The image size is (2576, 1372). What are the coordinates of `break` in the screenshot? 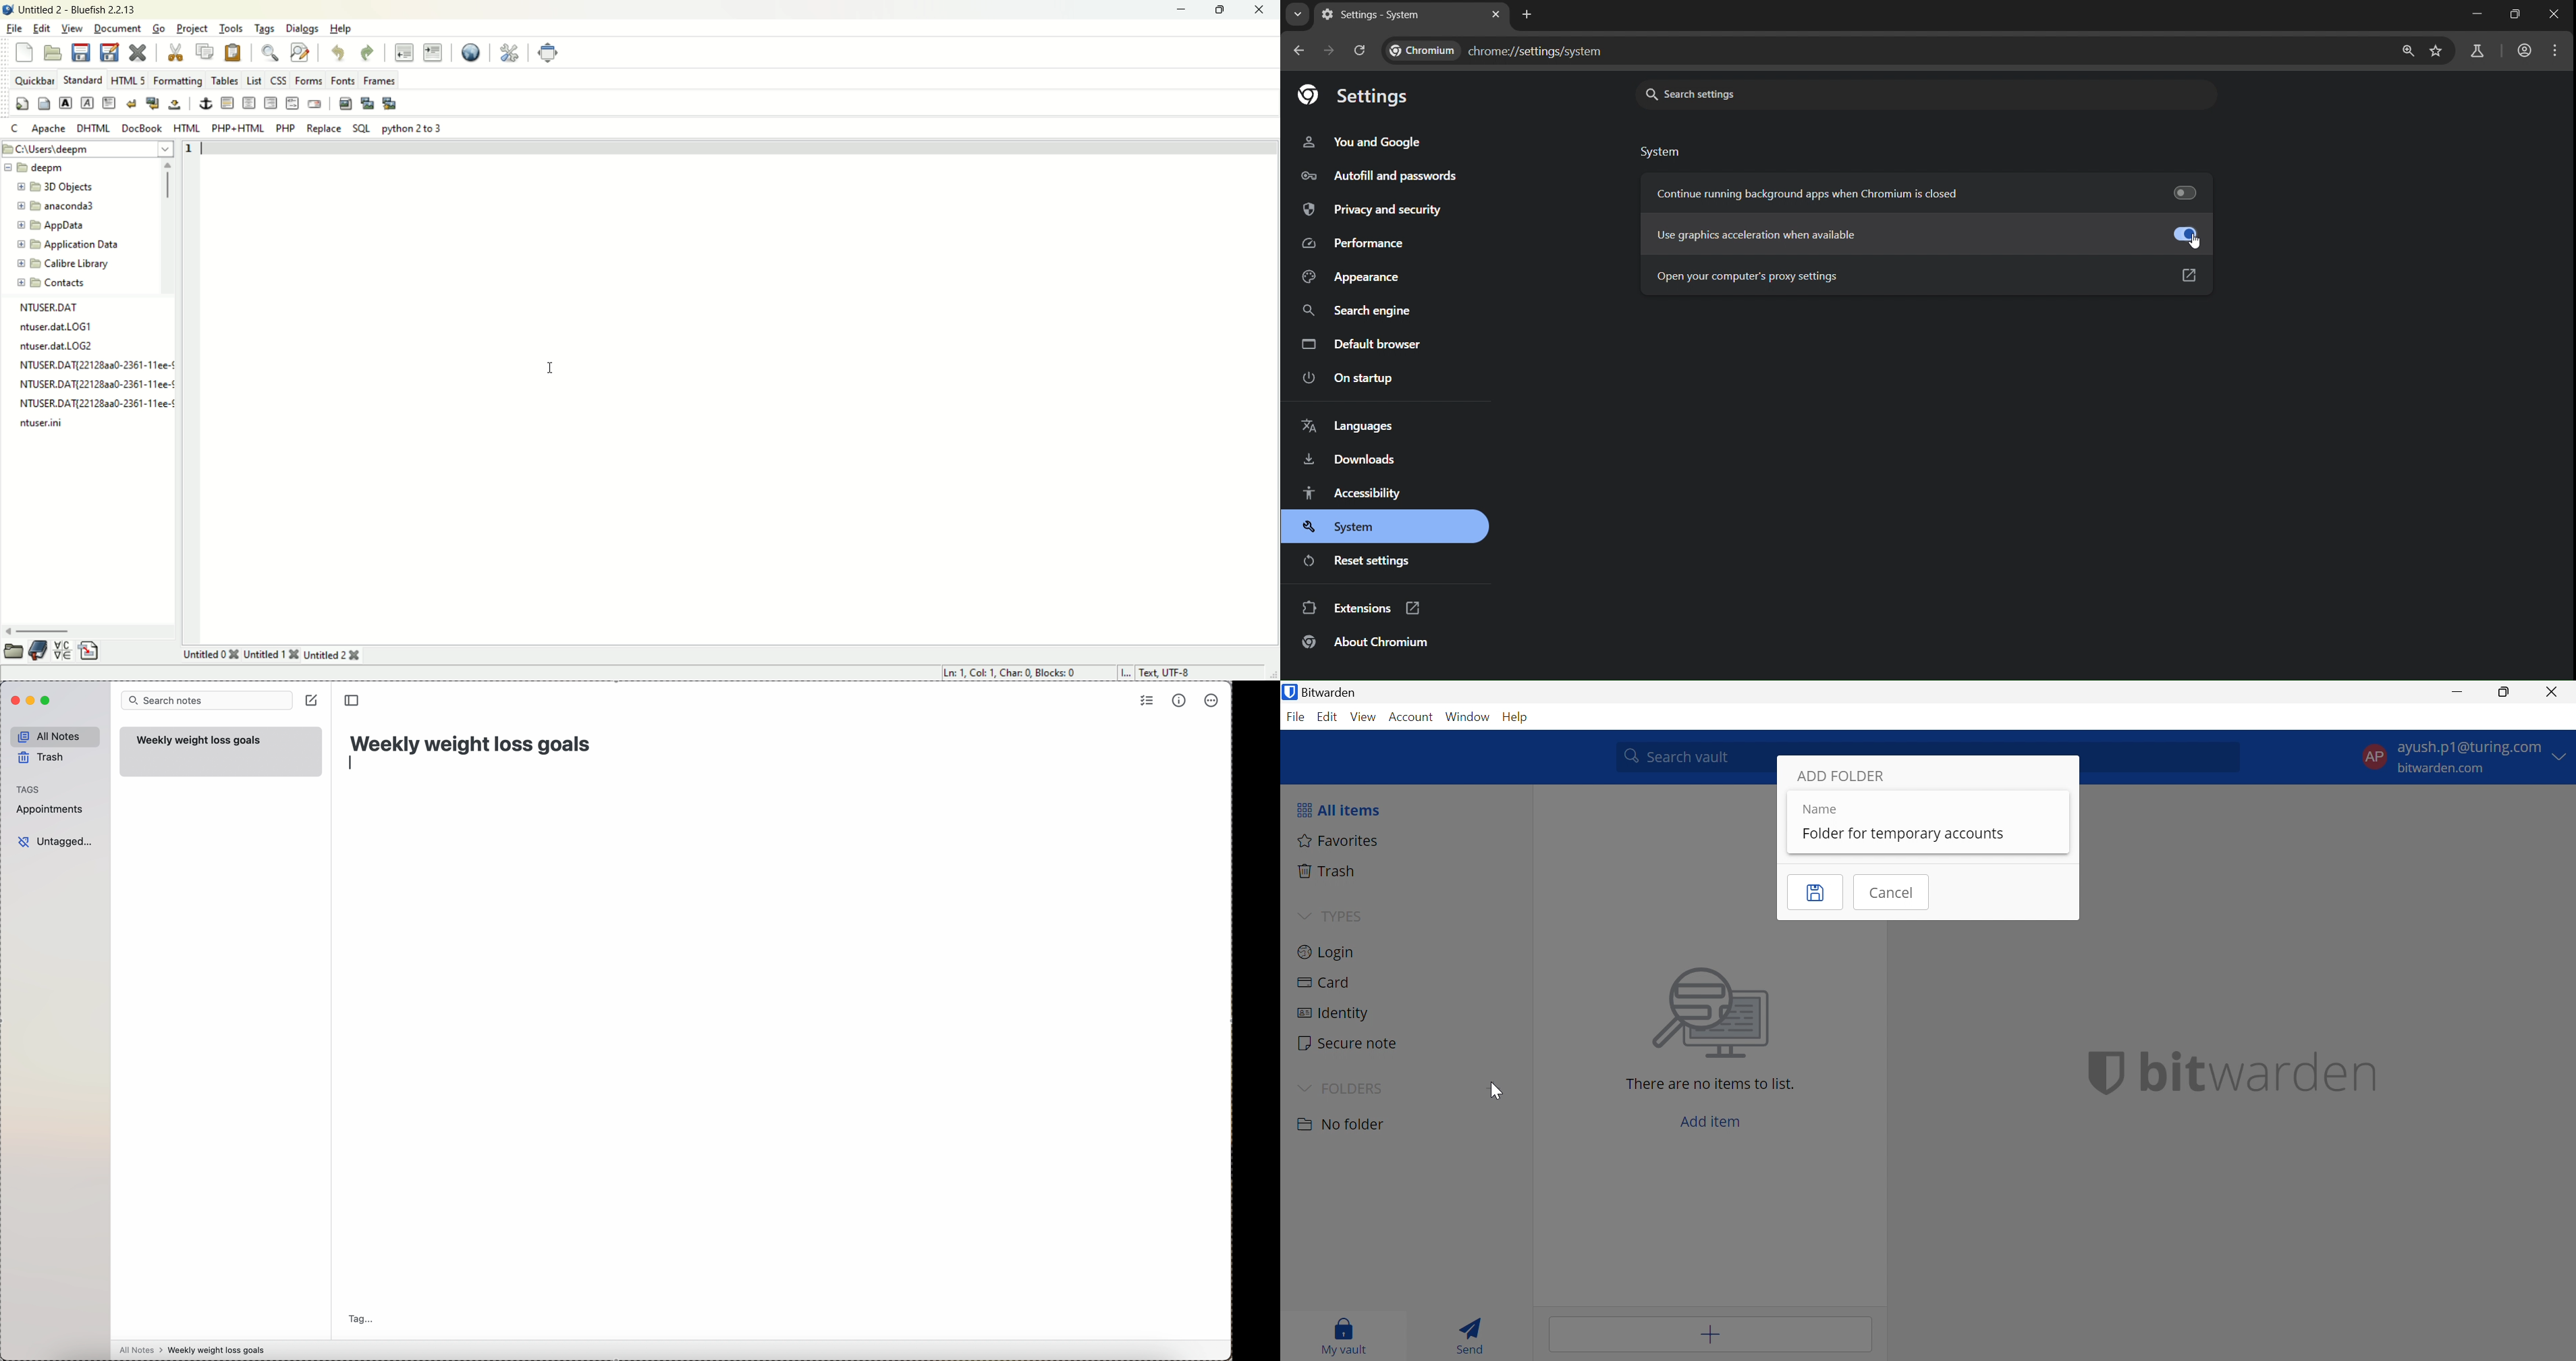 It's located at (134, 103).